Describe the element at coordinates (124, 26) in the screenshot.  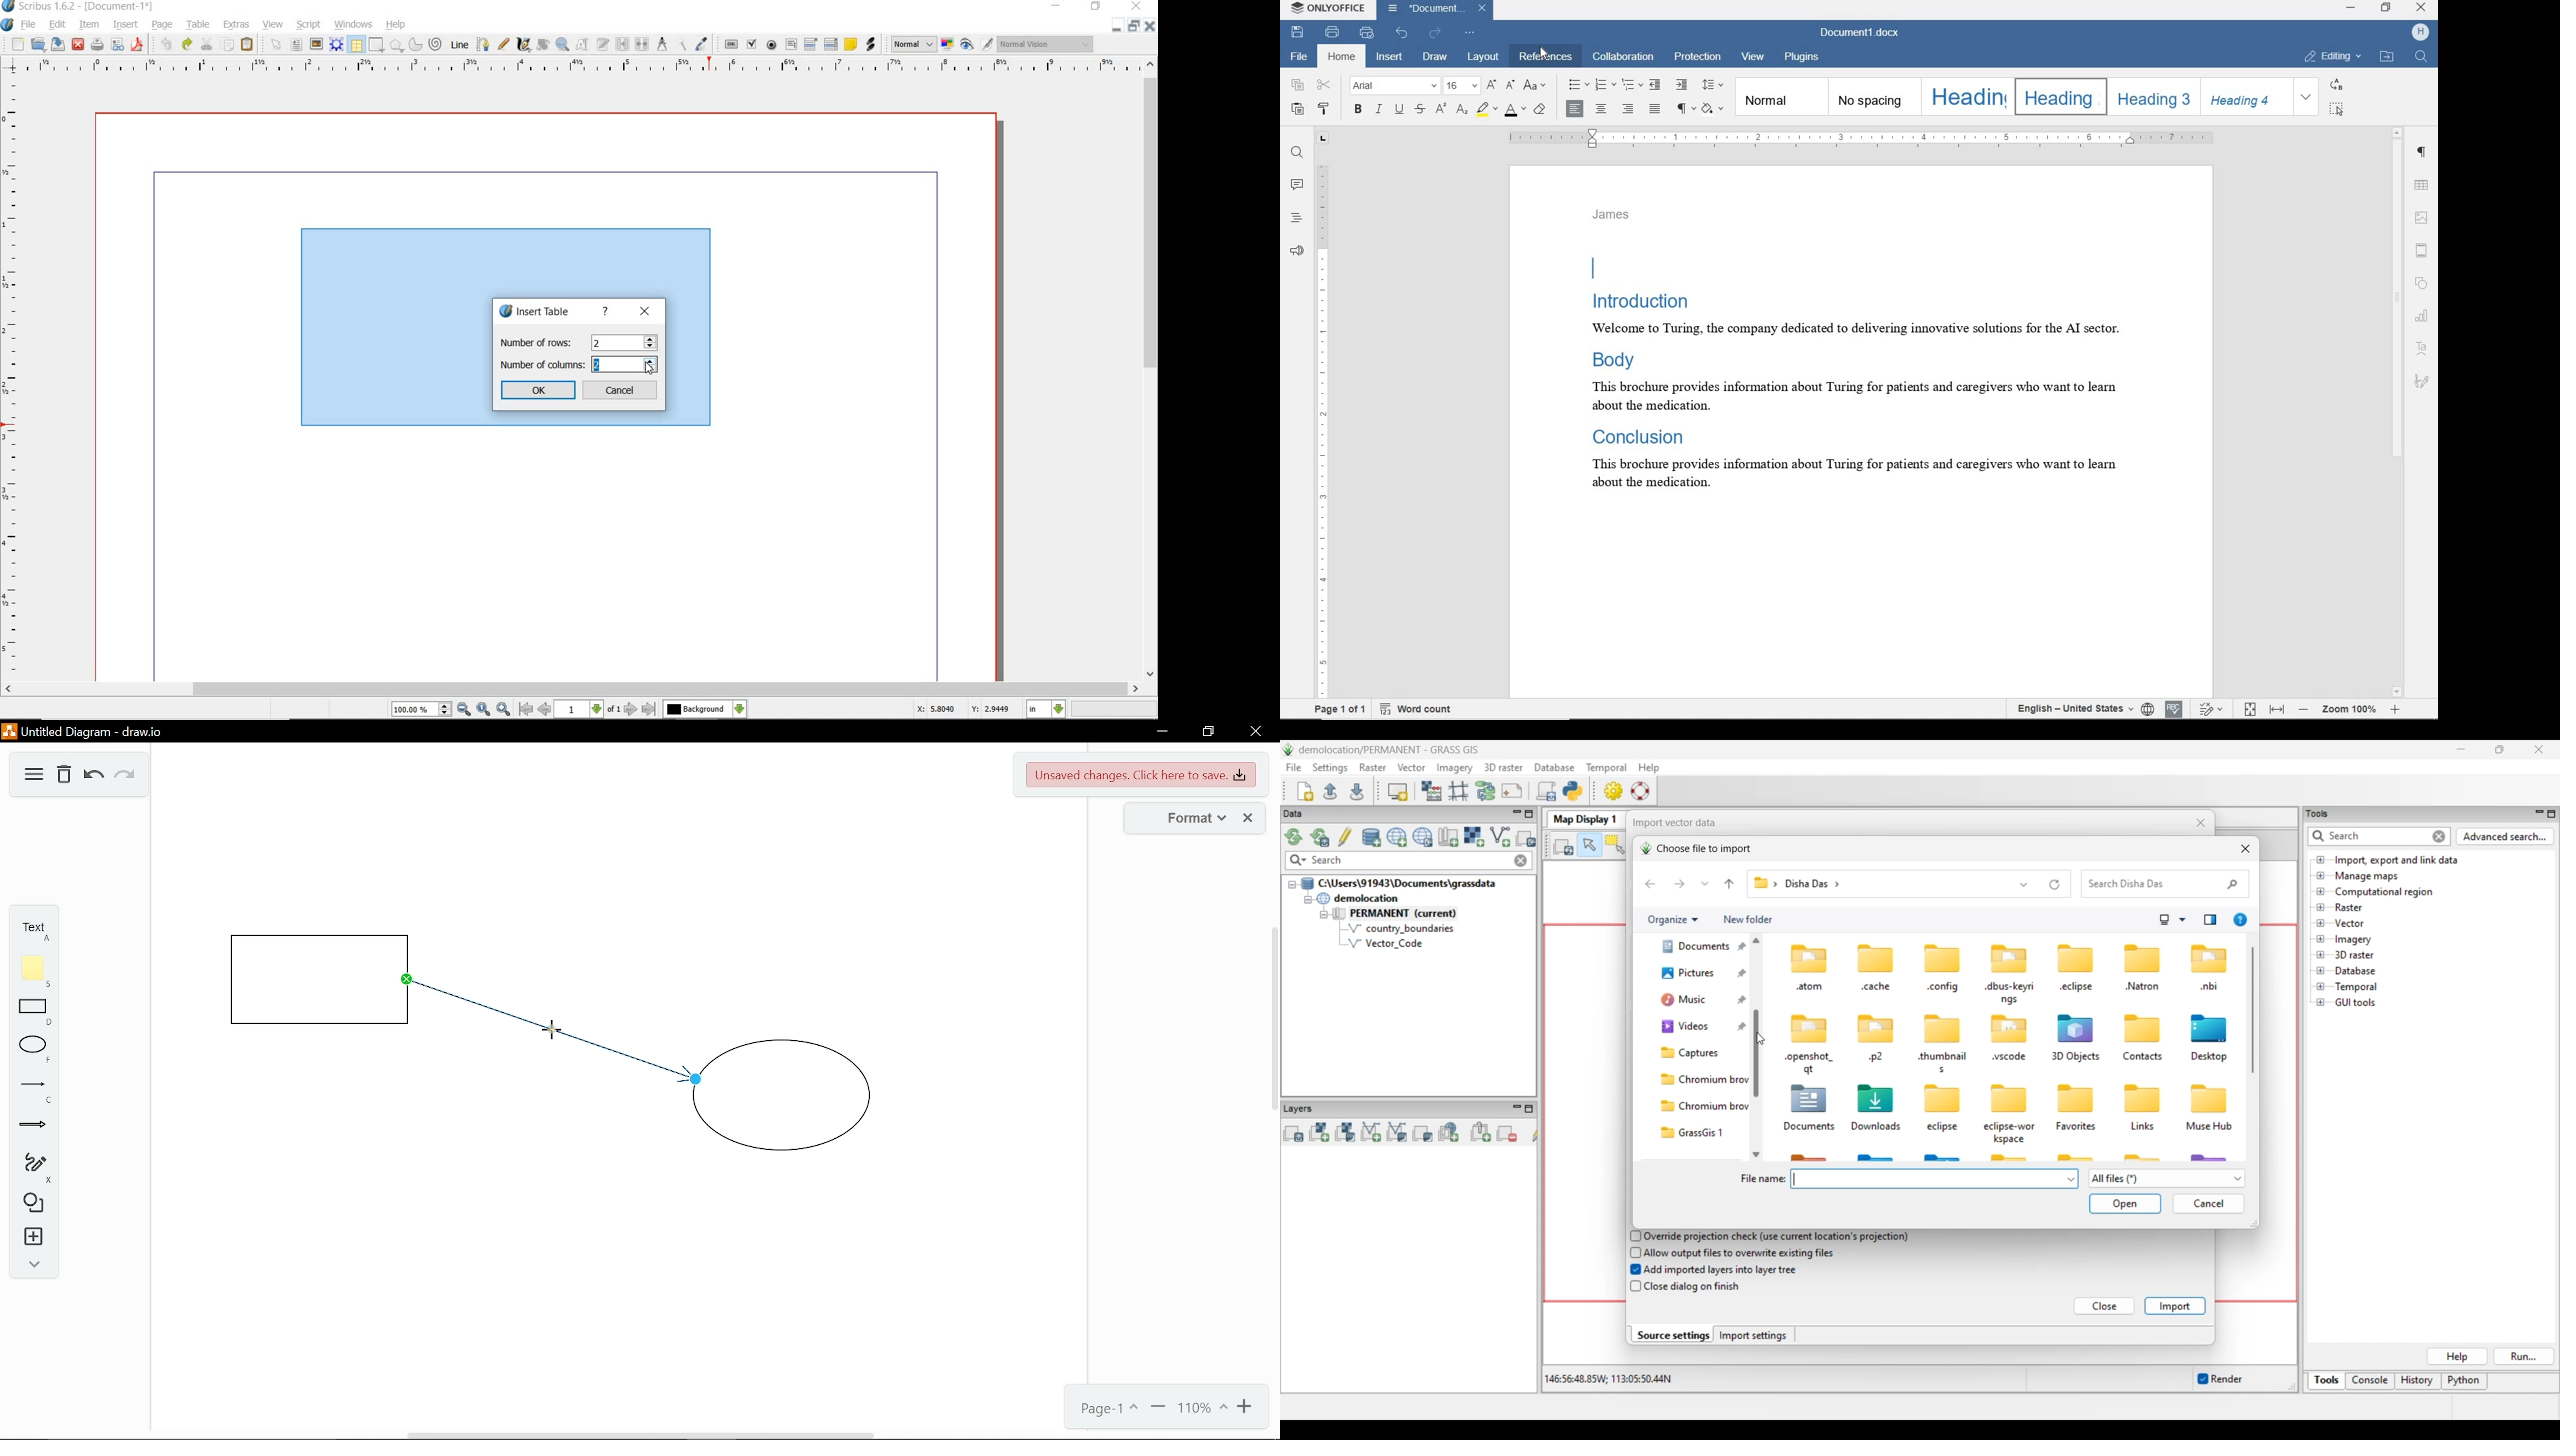
I see `insert` at that location.